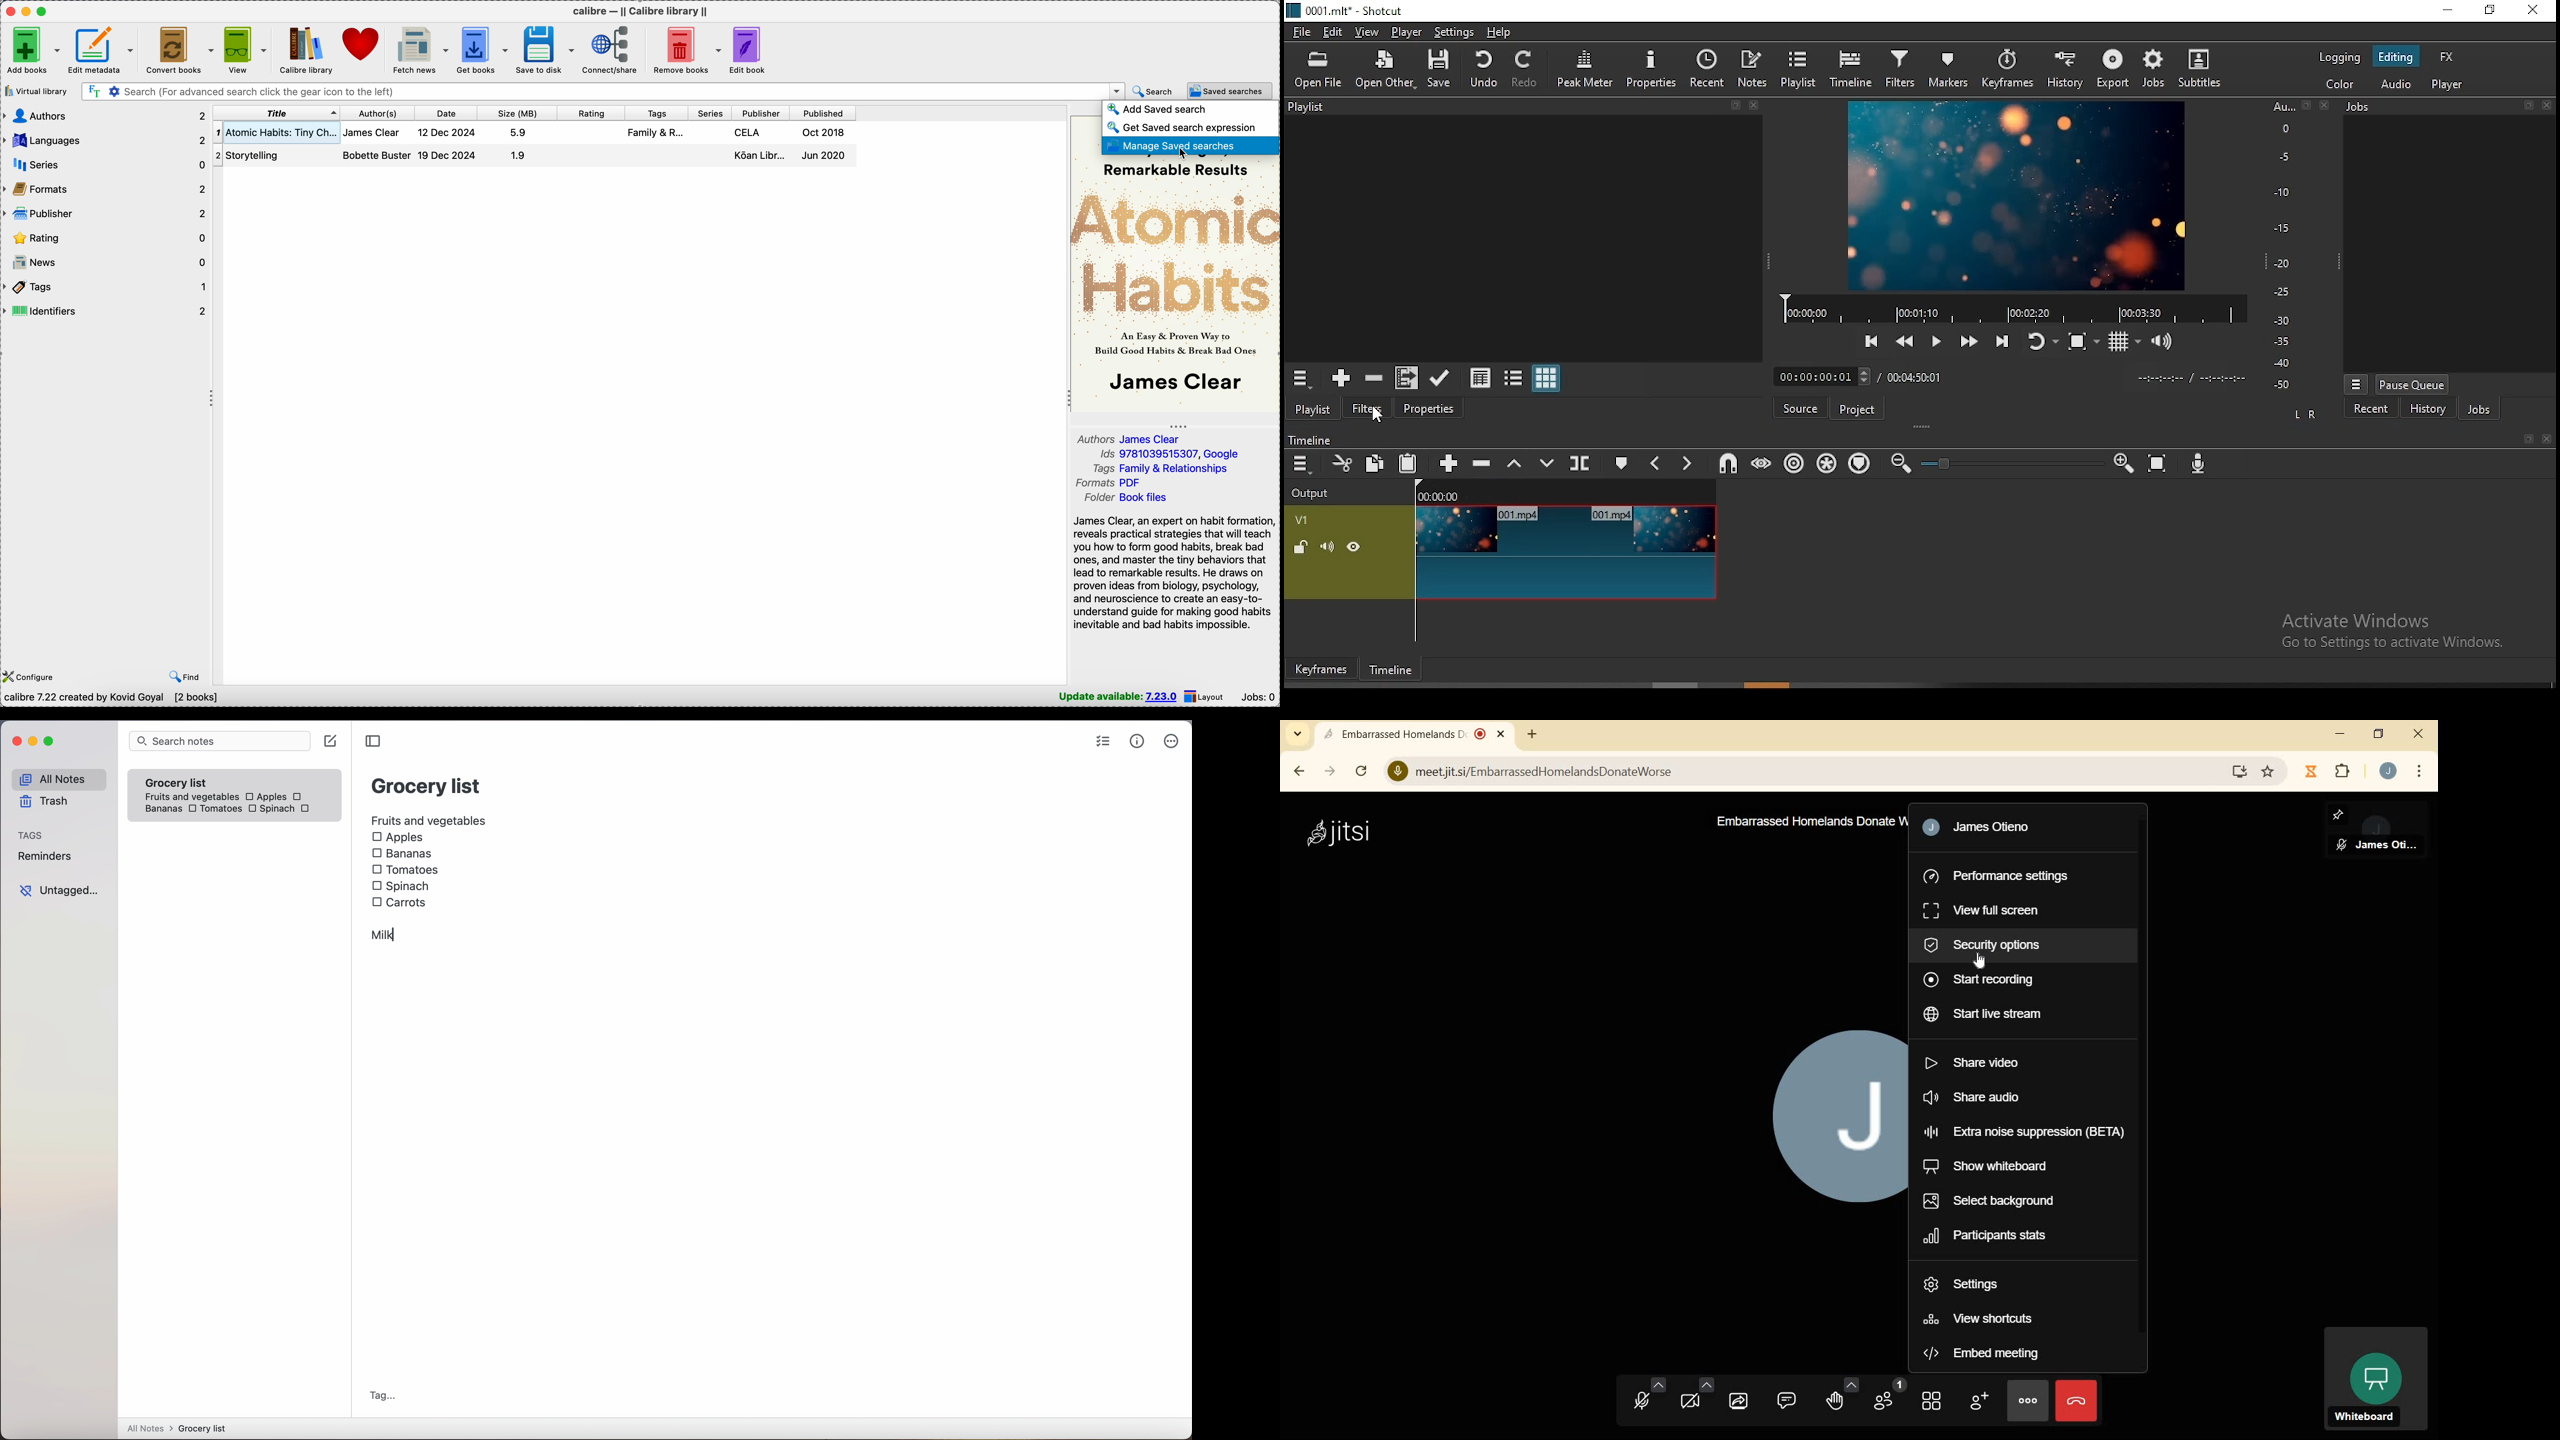 This screenshot has width=2576, height=1456. Describe the element at coordinates (708, 113) in the screenshot. I see `series` at that location.